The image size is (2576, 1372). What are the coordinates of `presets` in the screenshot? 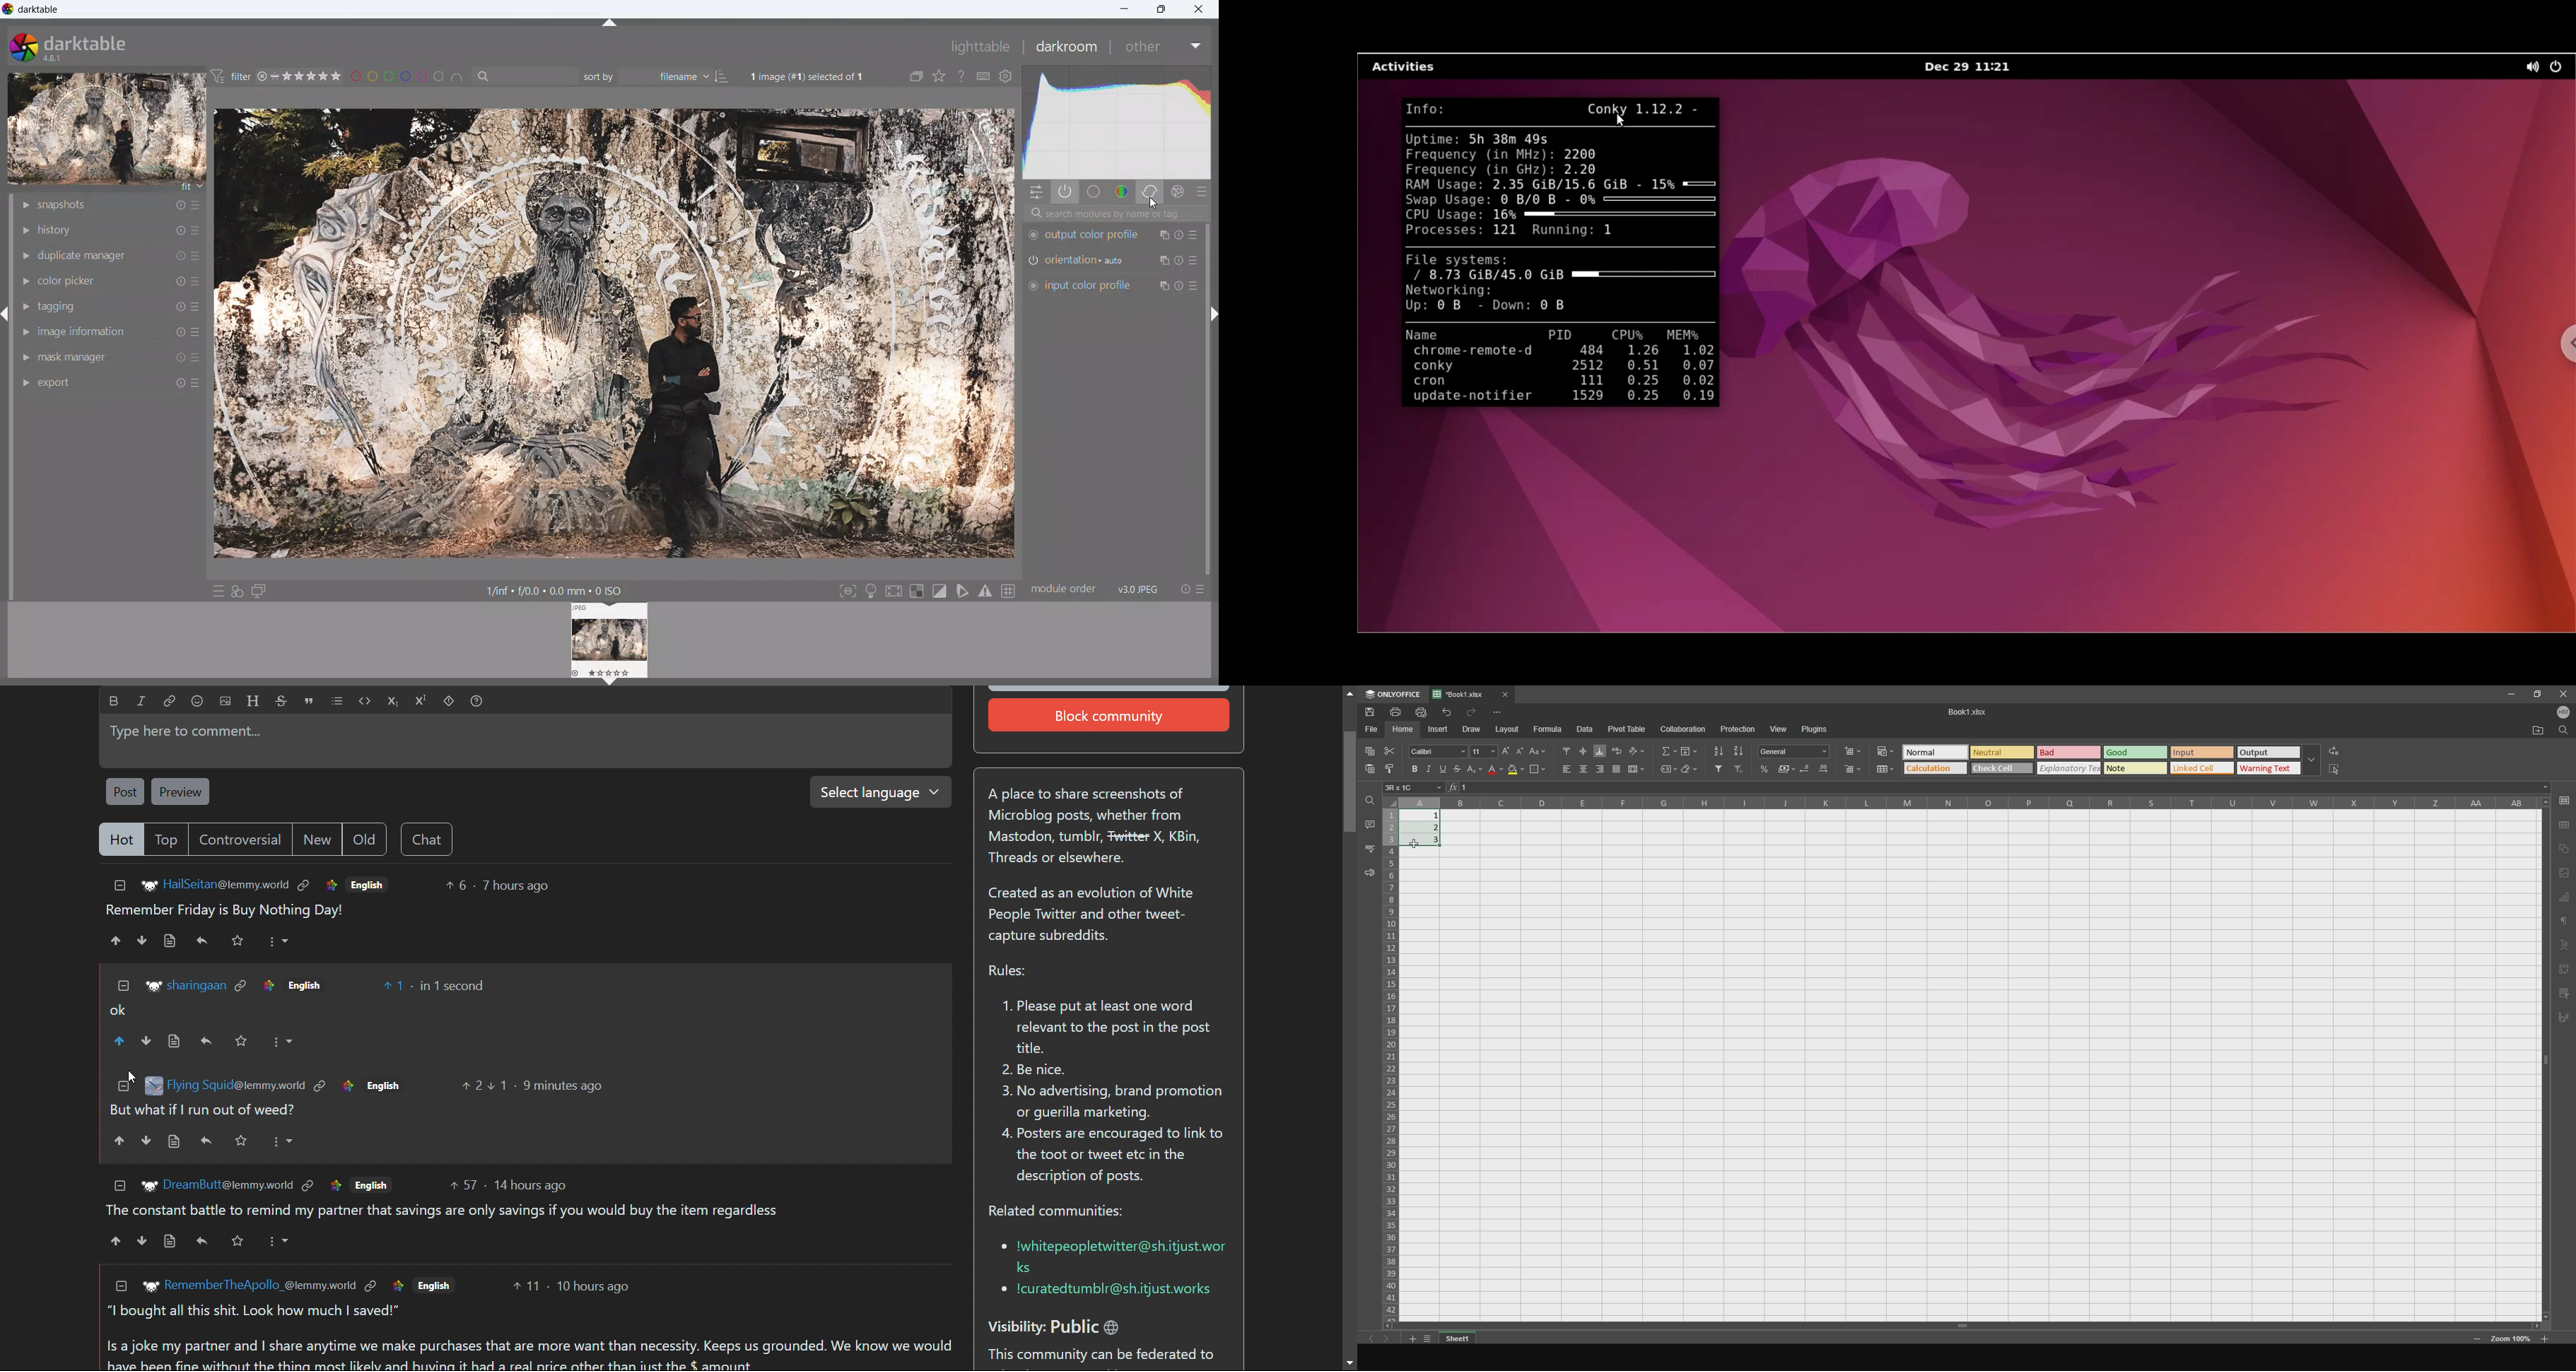 It's located at (1194, 235).